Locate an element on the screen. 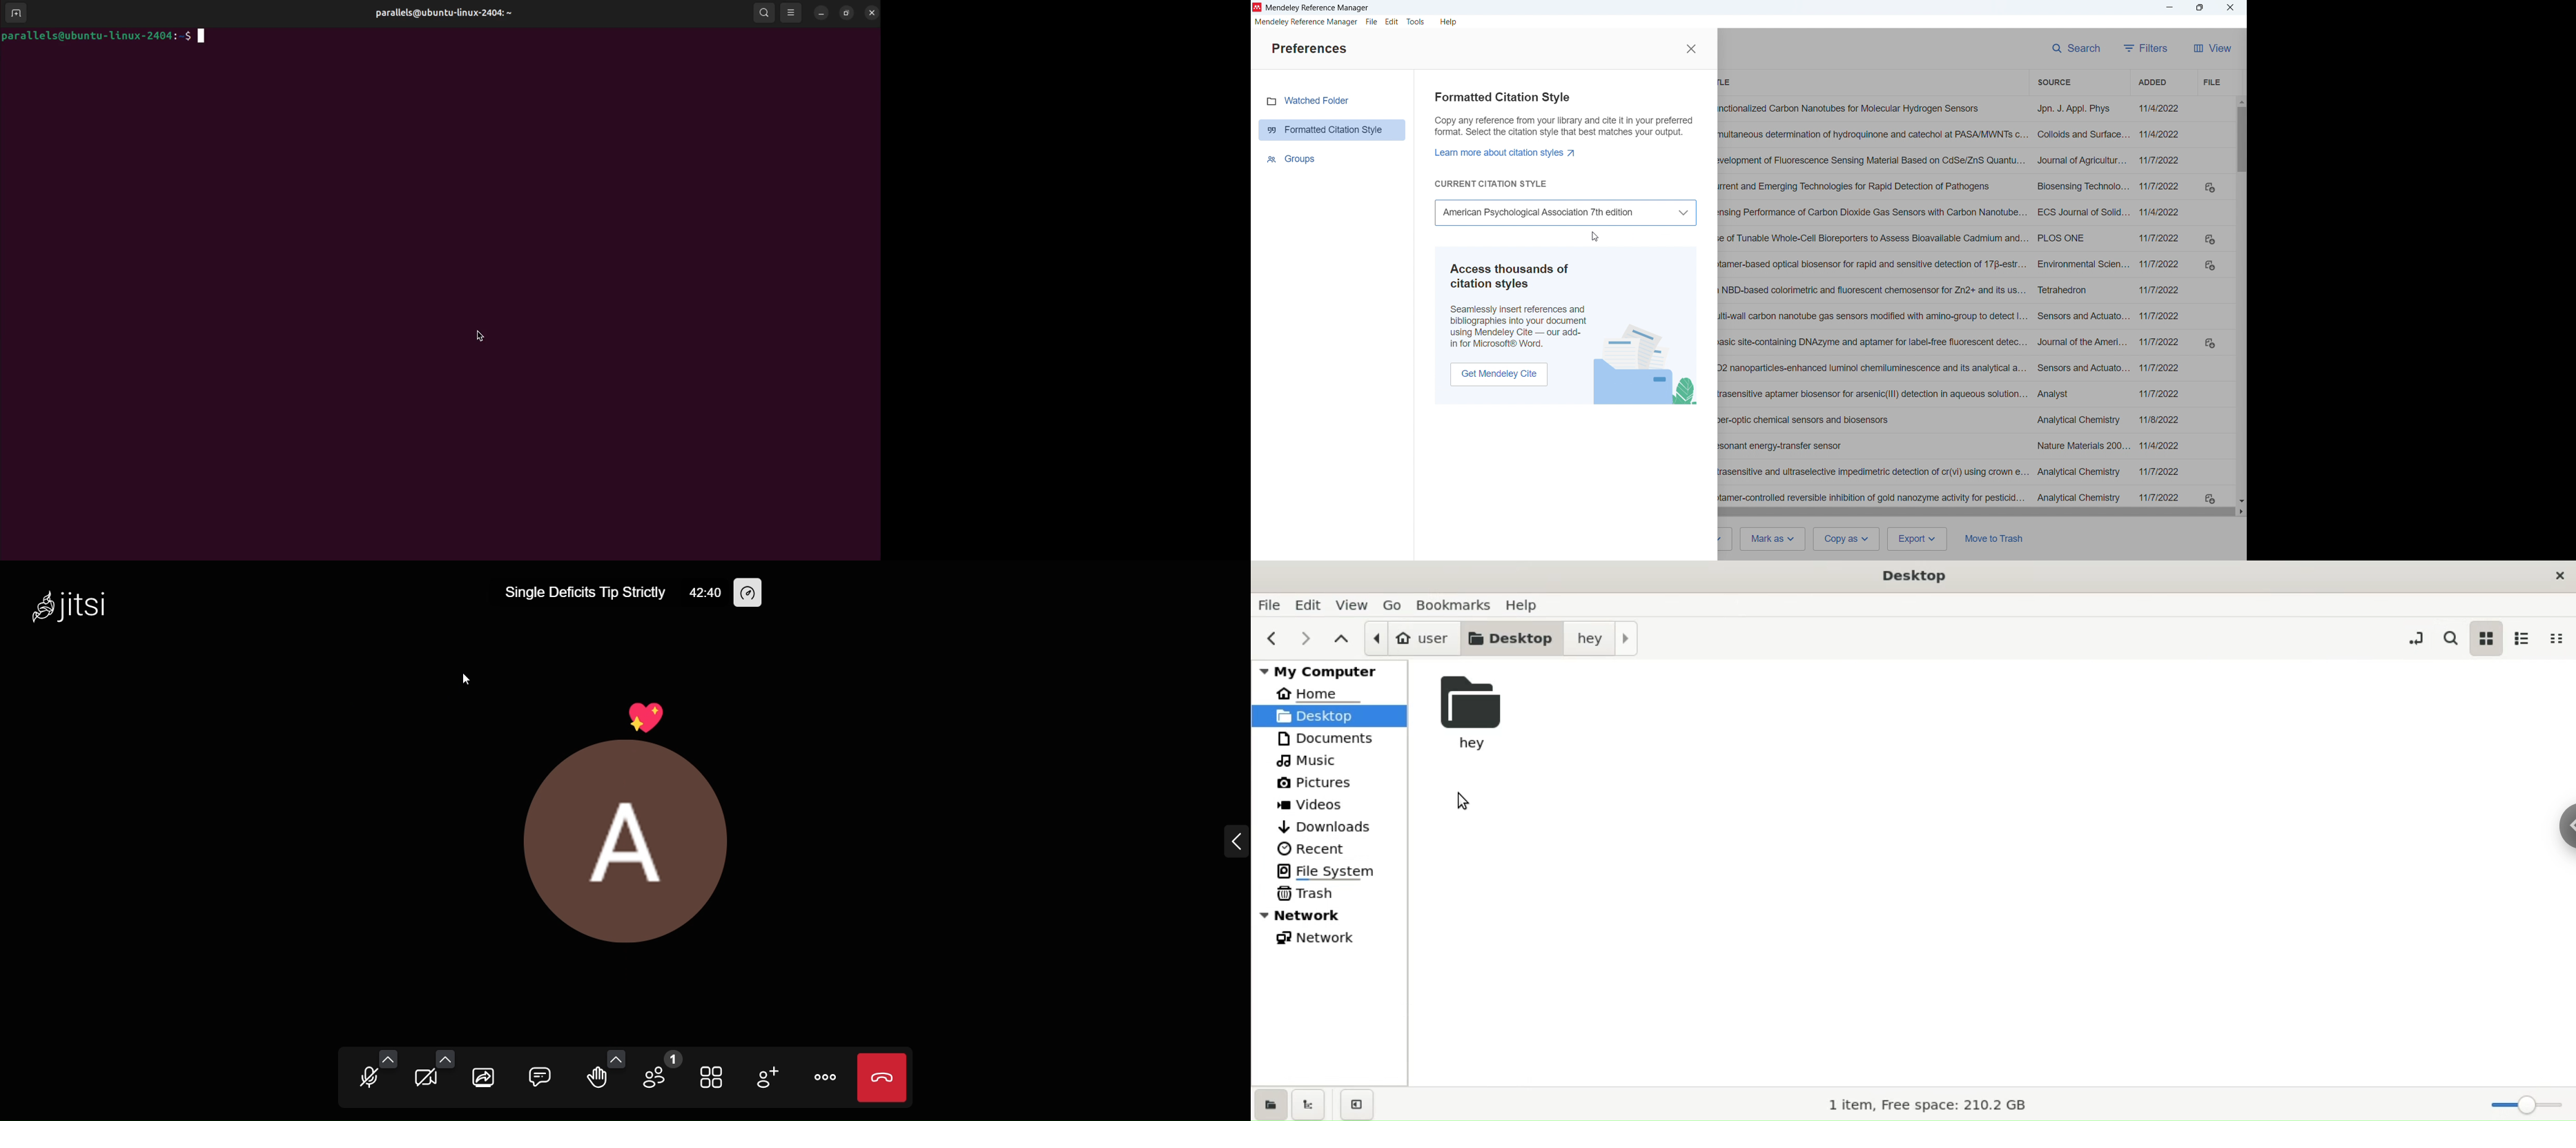 The image size is (2576, 1148). american psychological association 7th edition selected as citation style is located at coordinates (1565, 212).